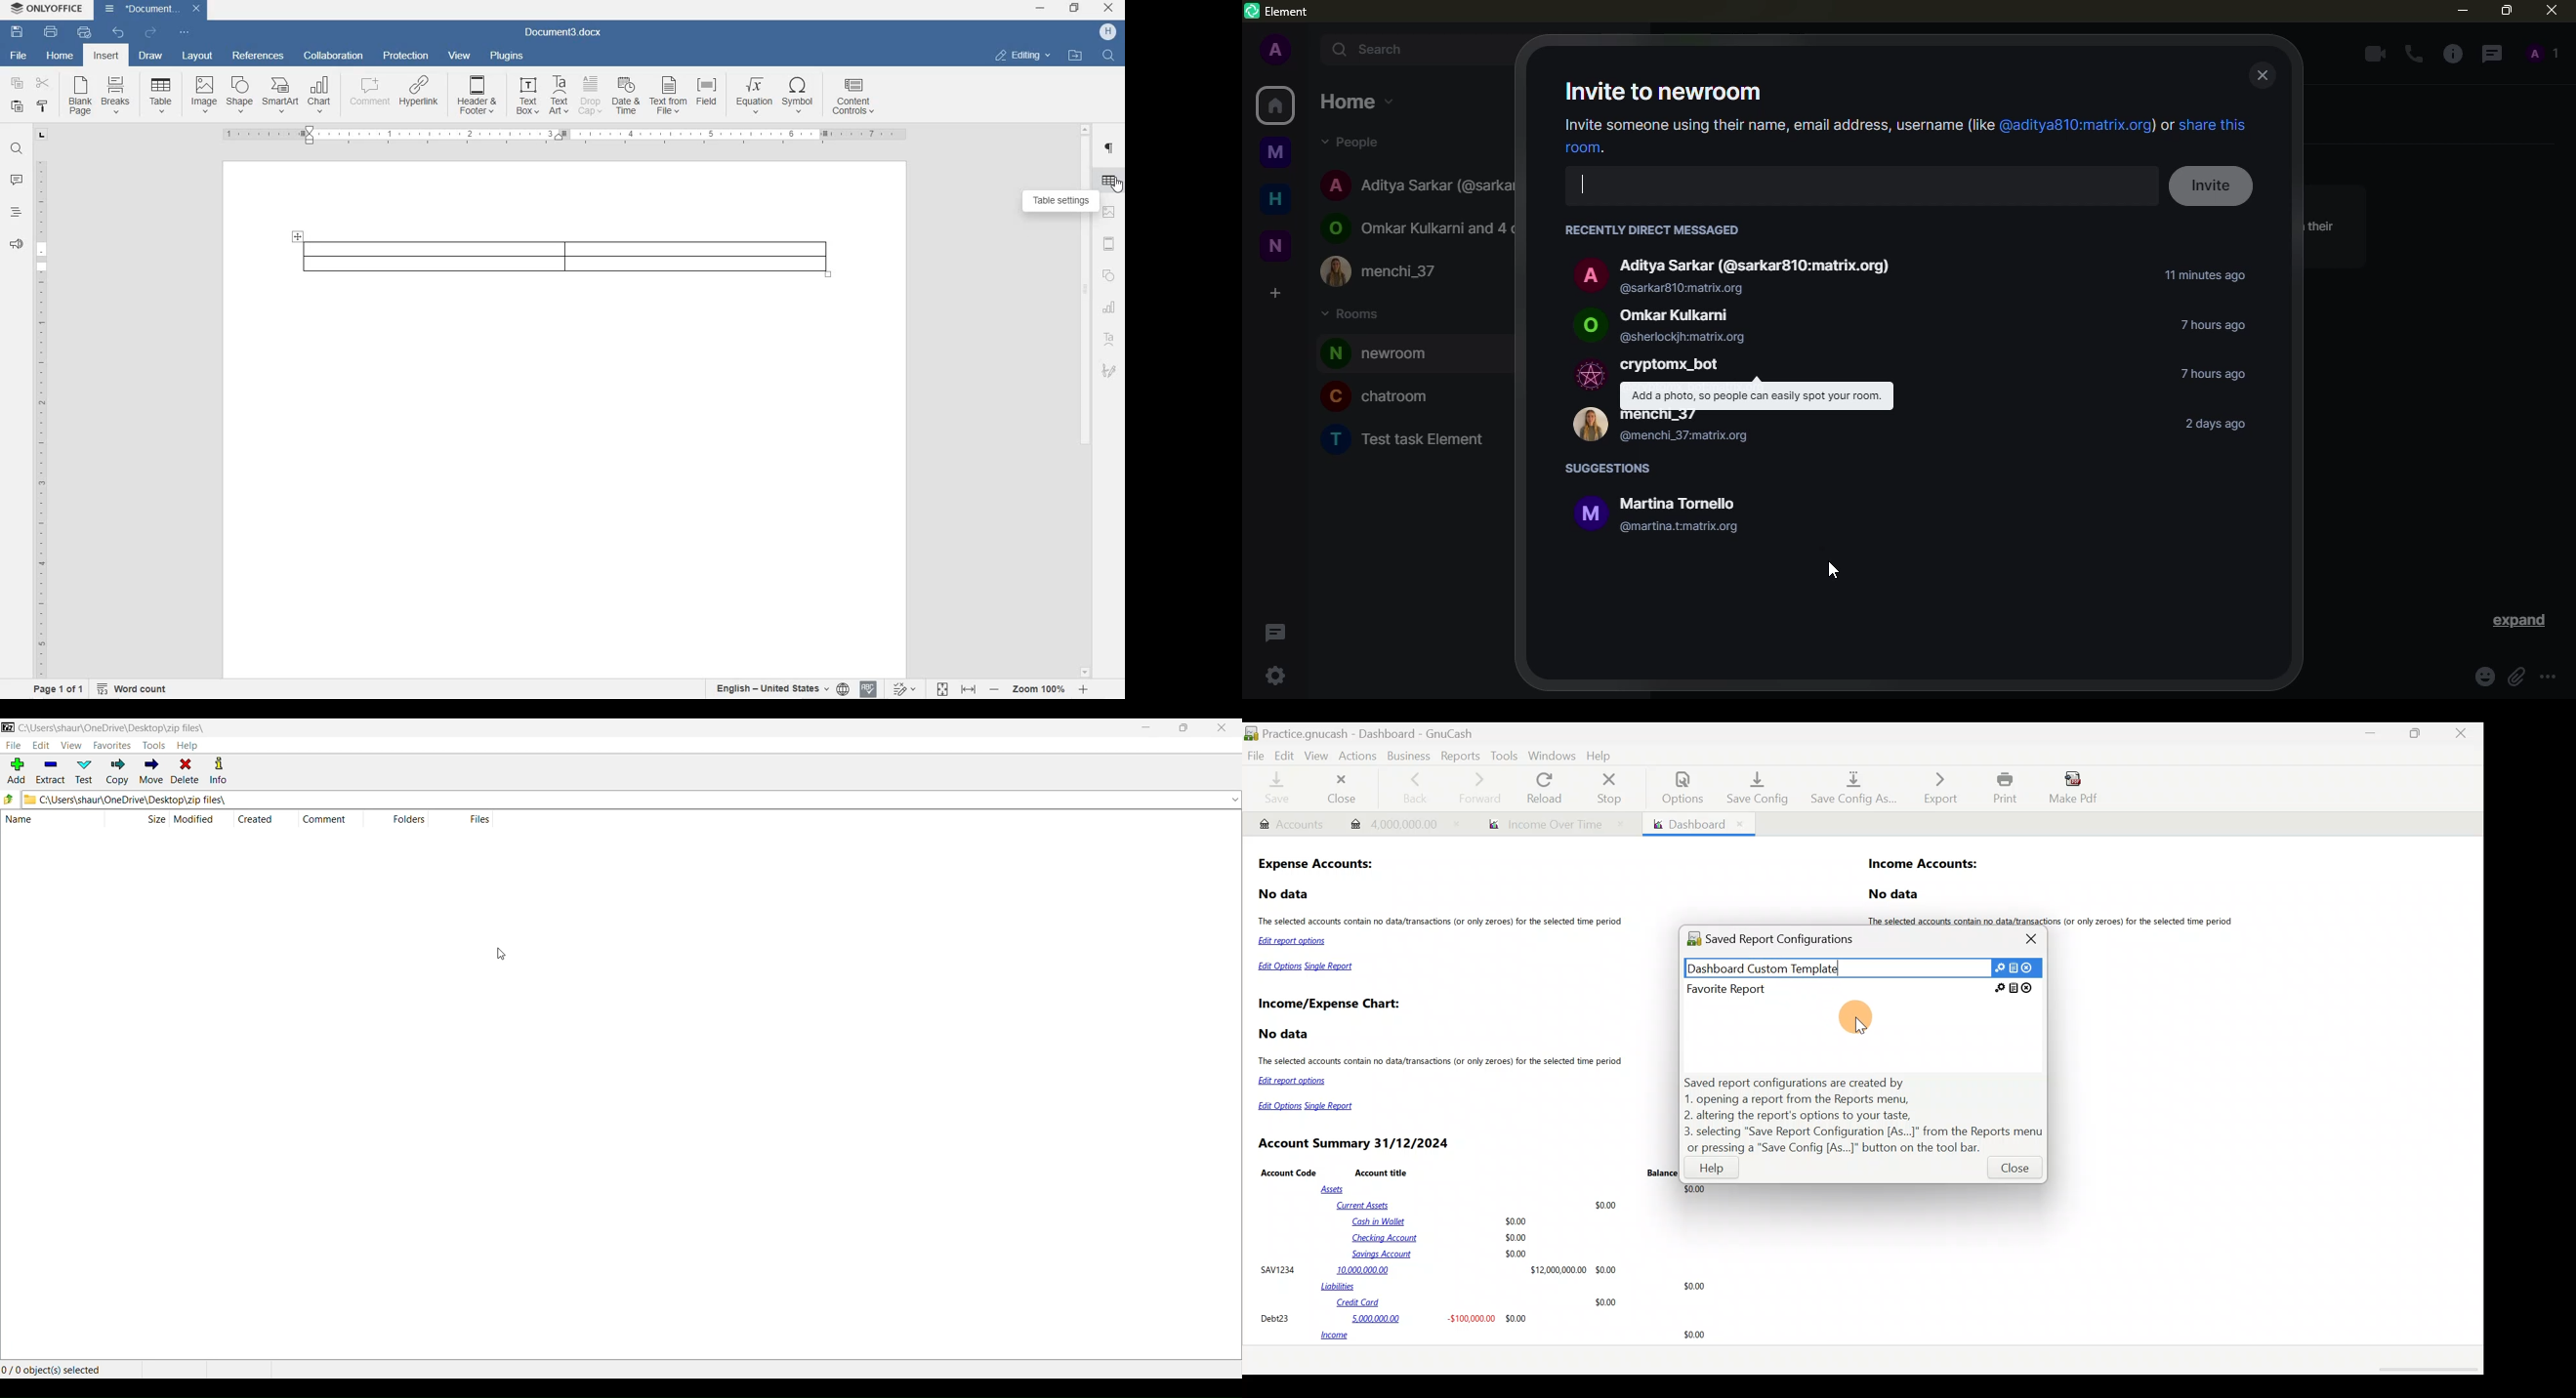 This screenshot has height=1400, width=2576. What do you see at coordinates (566, 136) in the screenshot?
I see `Ruler` at bounding box center [566, 136].